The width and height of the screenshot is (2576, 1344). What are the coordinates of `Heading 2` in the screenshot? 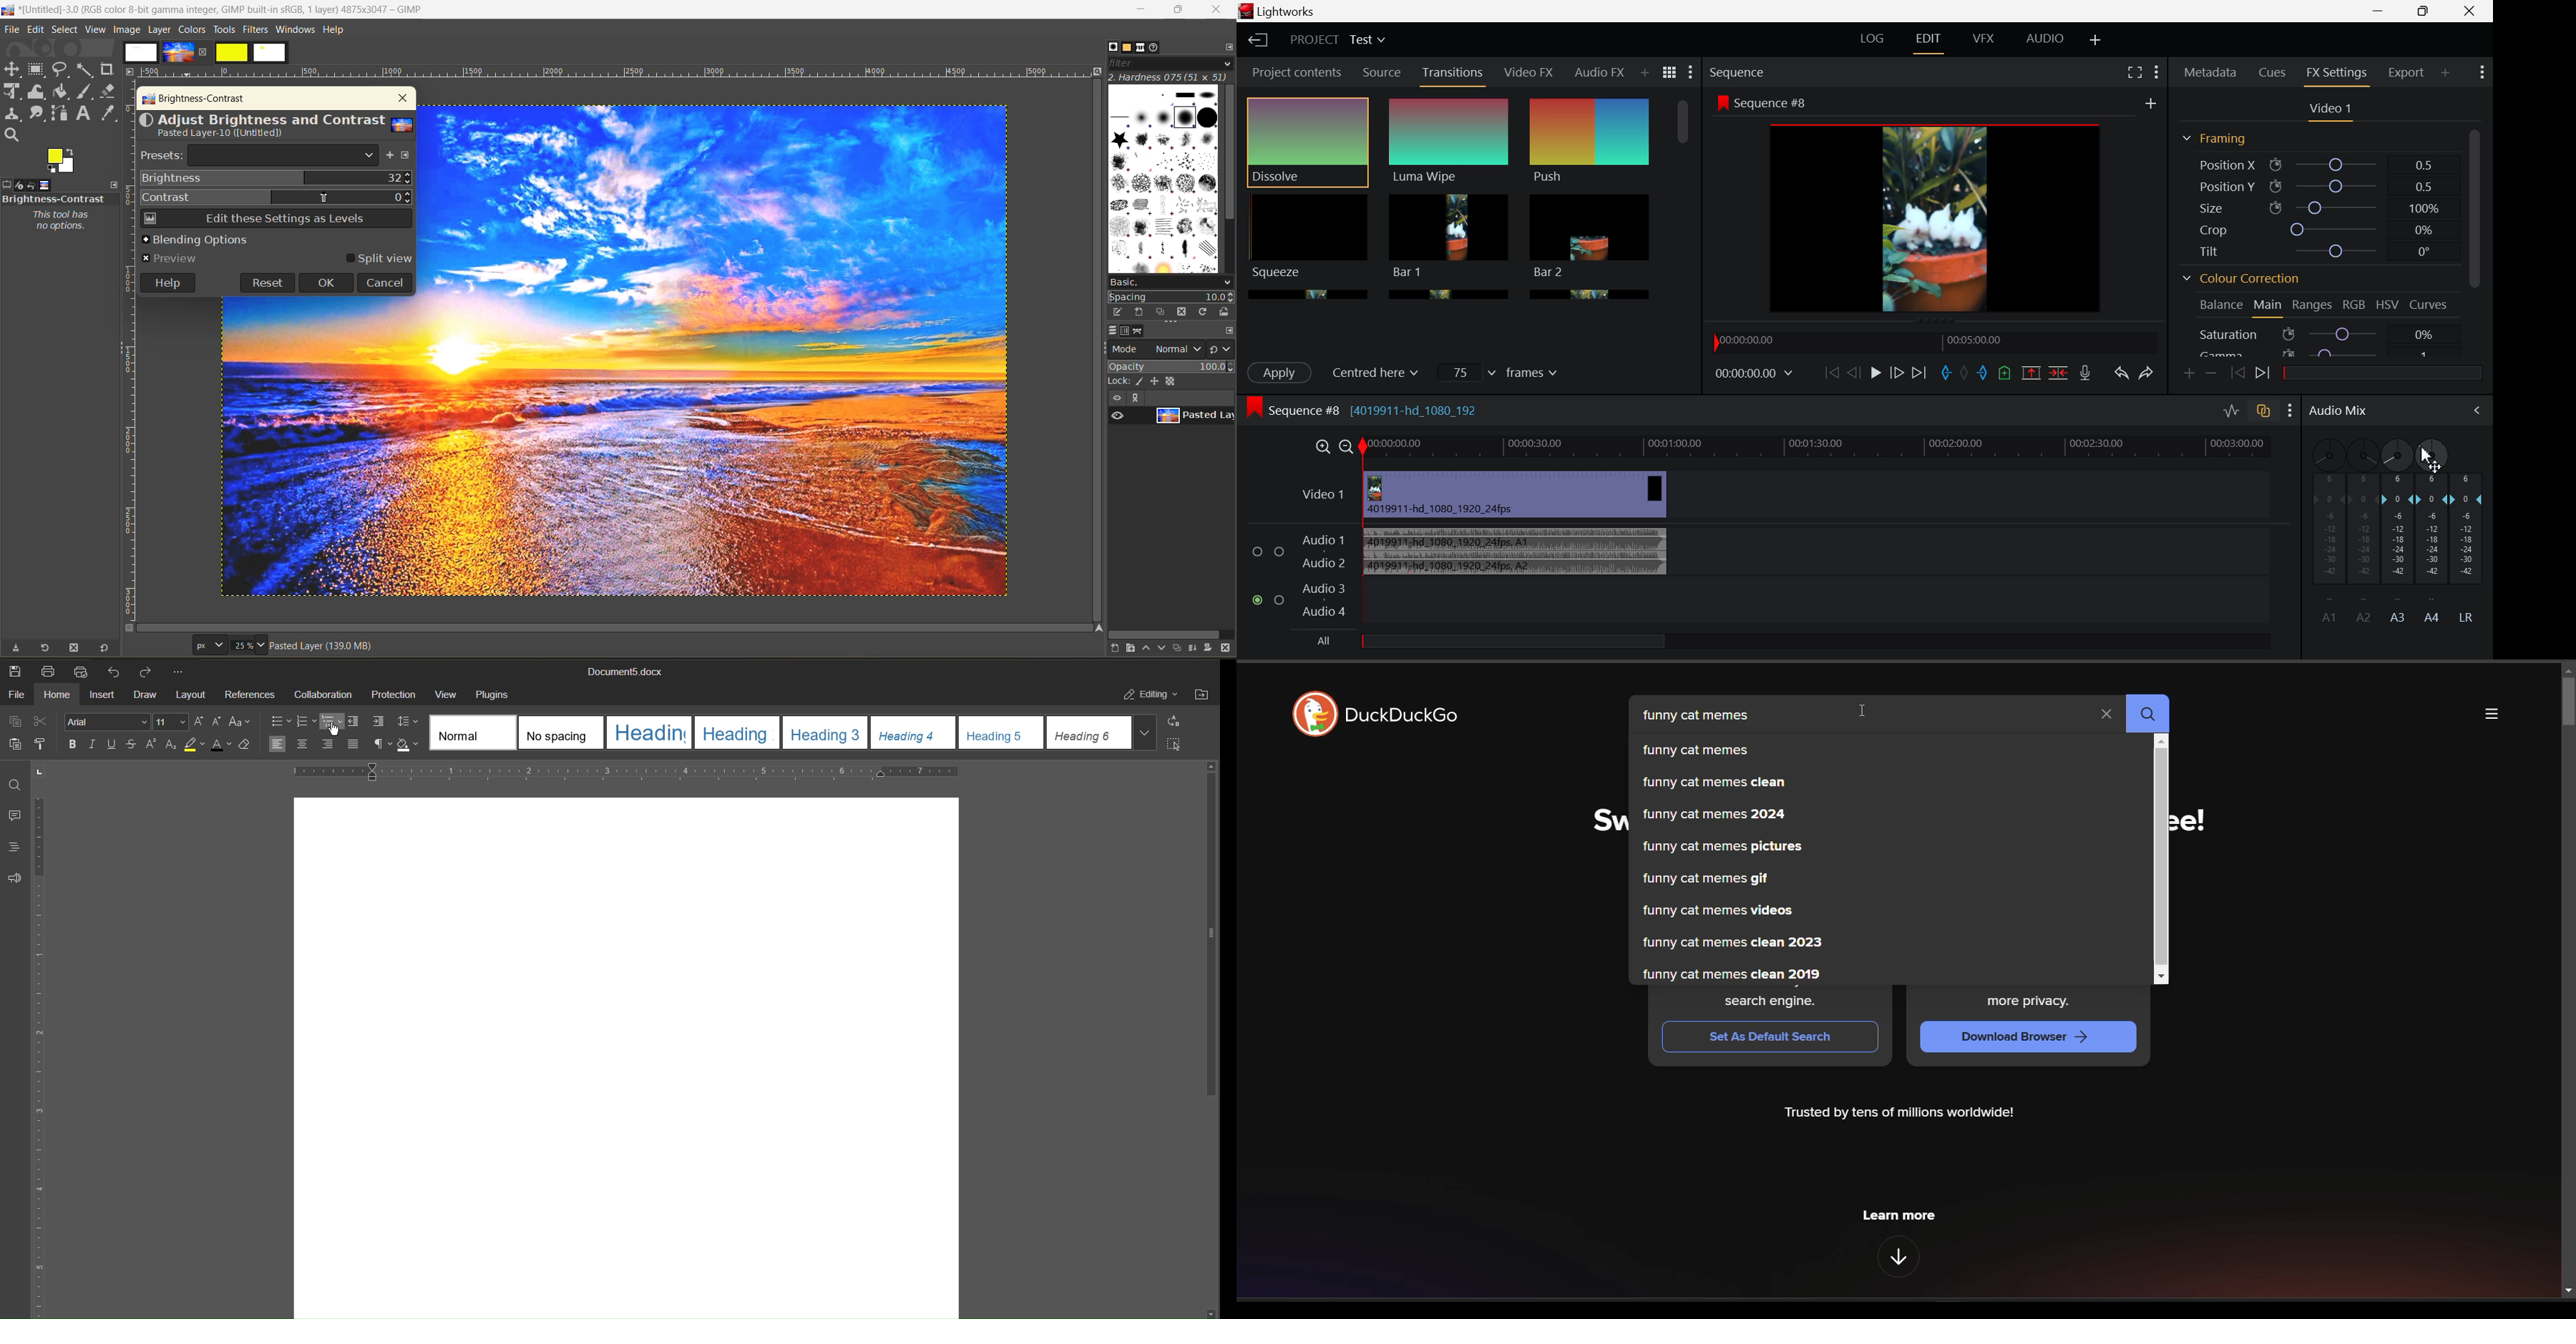 It's located at (739, 733).